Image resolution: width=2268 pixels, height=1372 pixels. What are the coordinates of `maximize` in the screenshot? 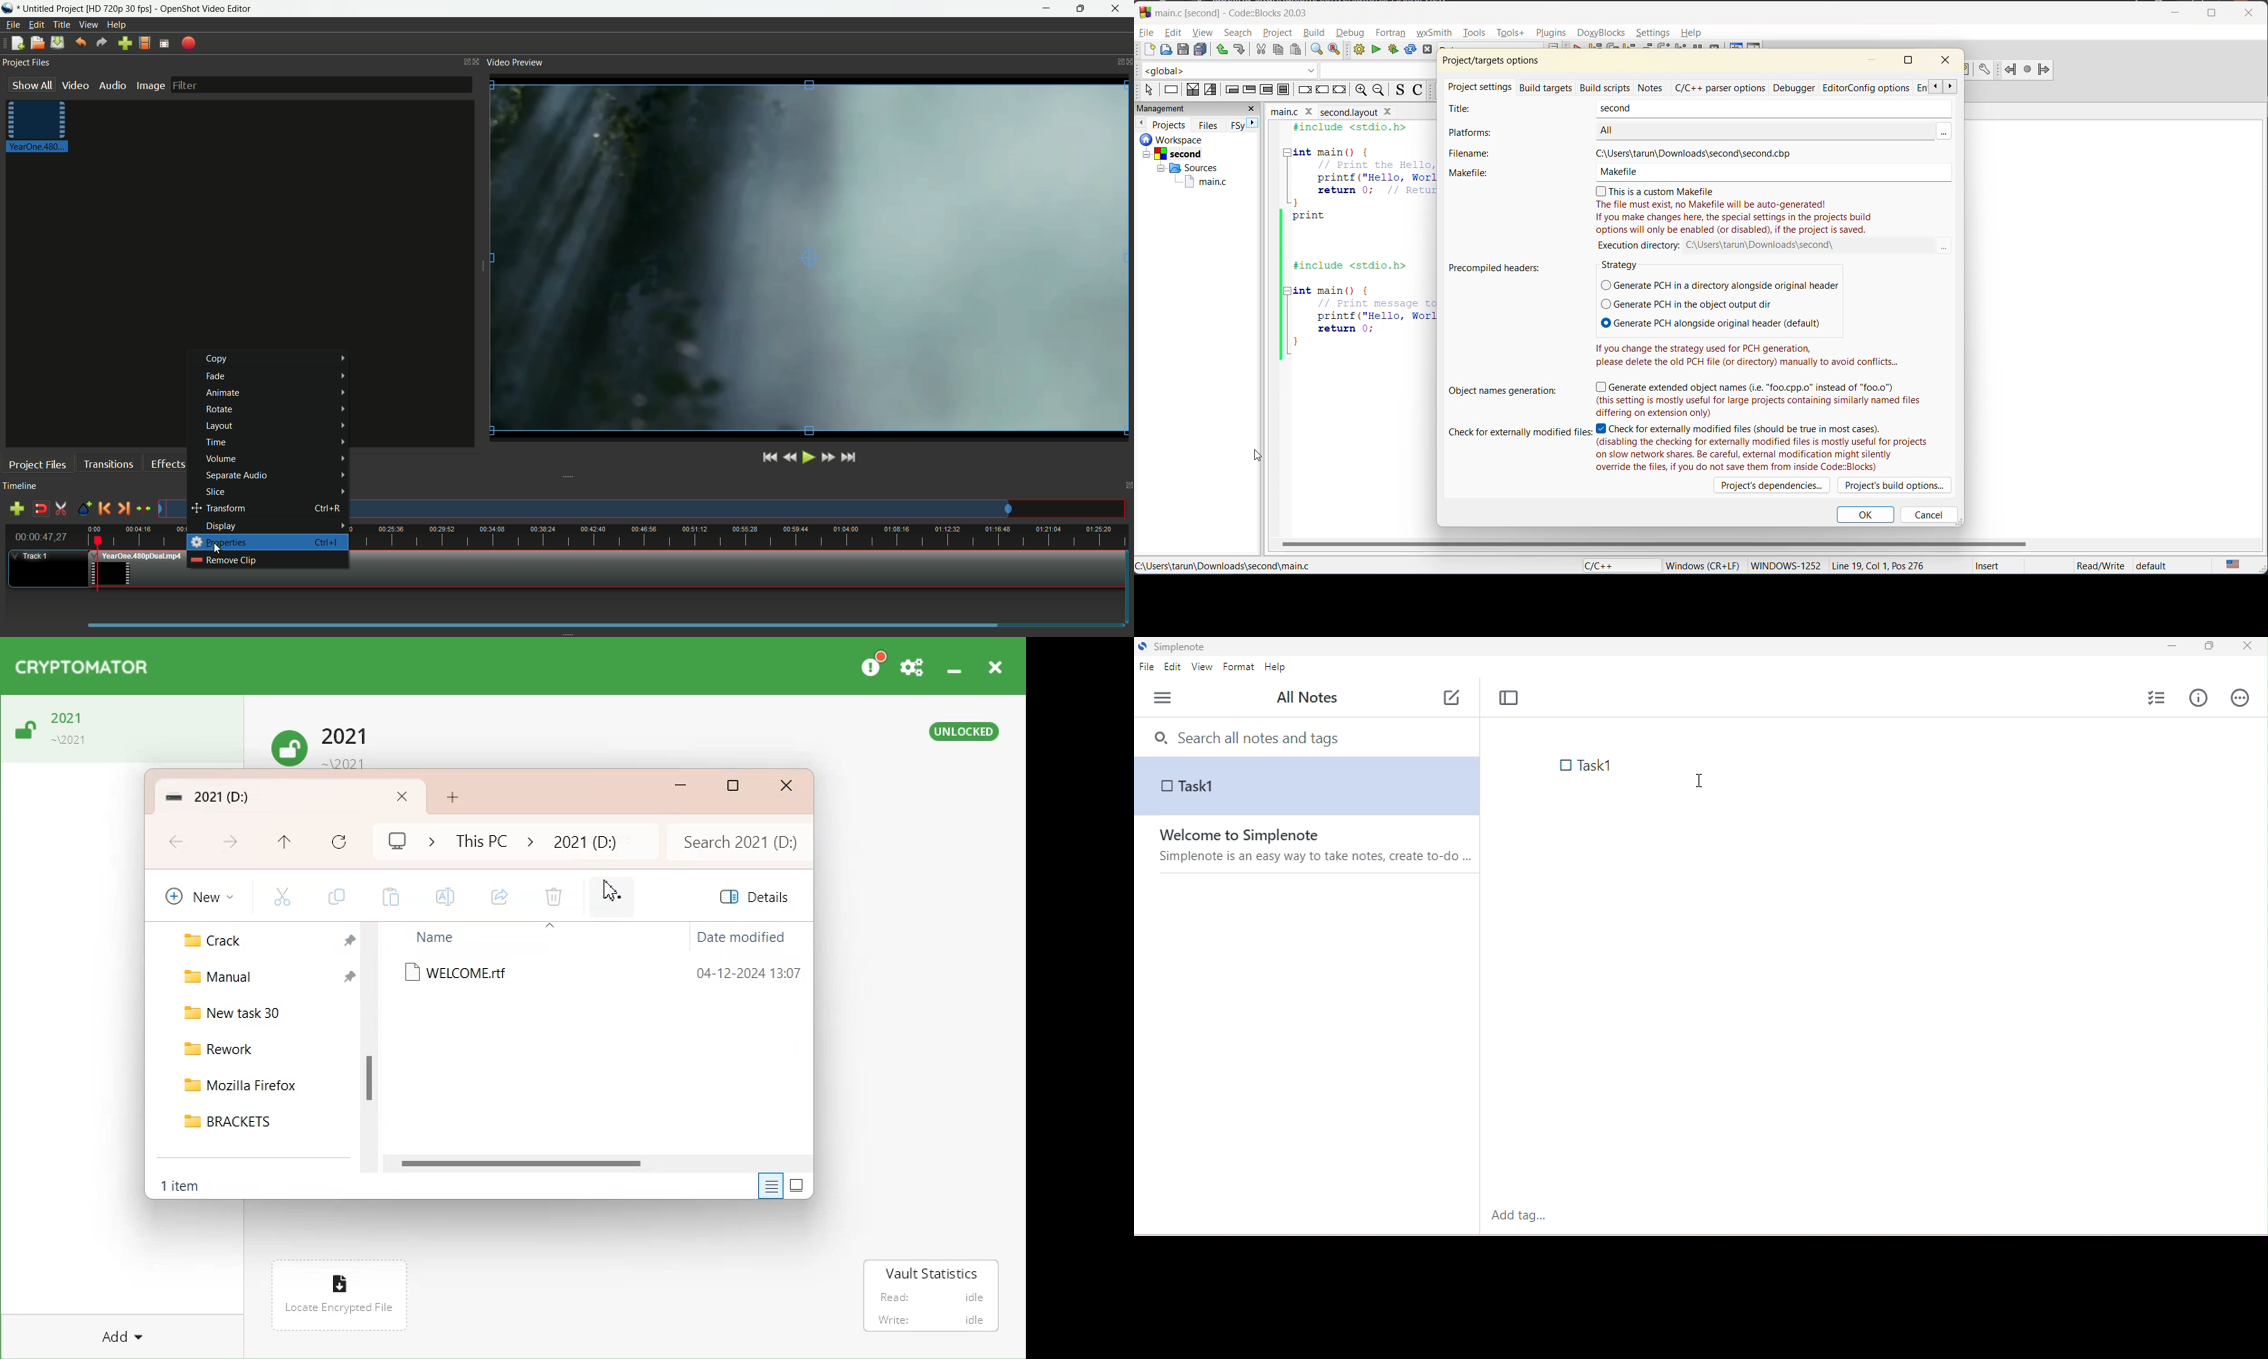 It's located at (2212, 14).